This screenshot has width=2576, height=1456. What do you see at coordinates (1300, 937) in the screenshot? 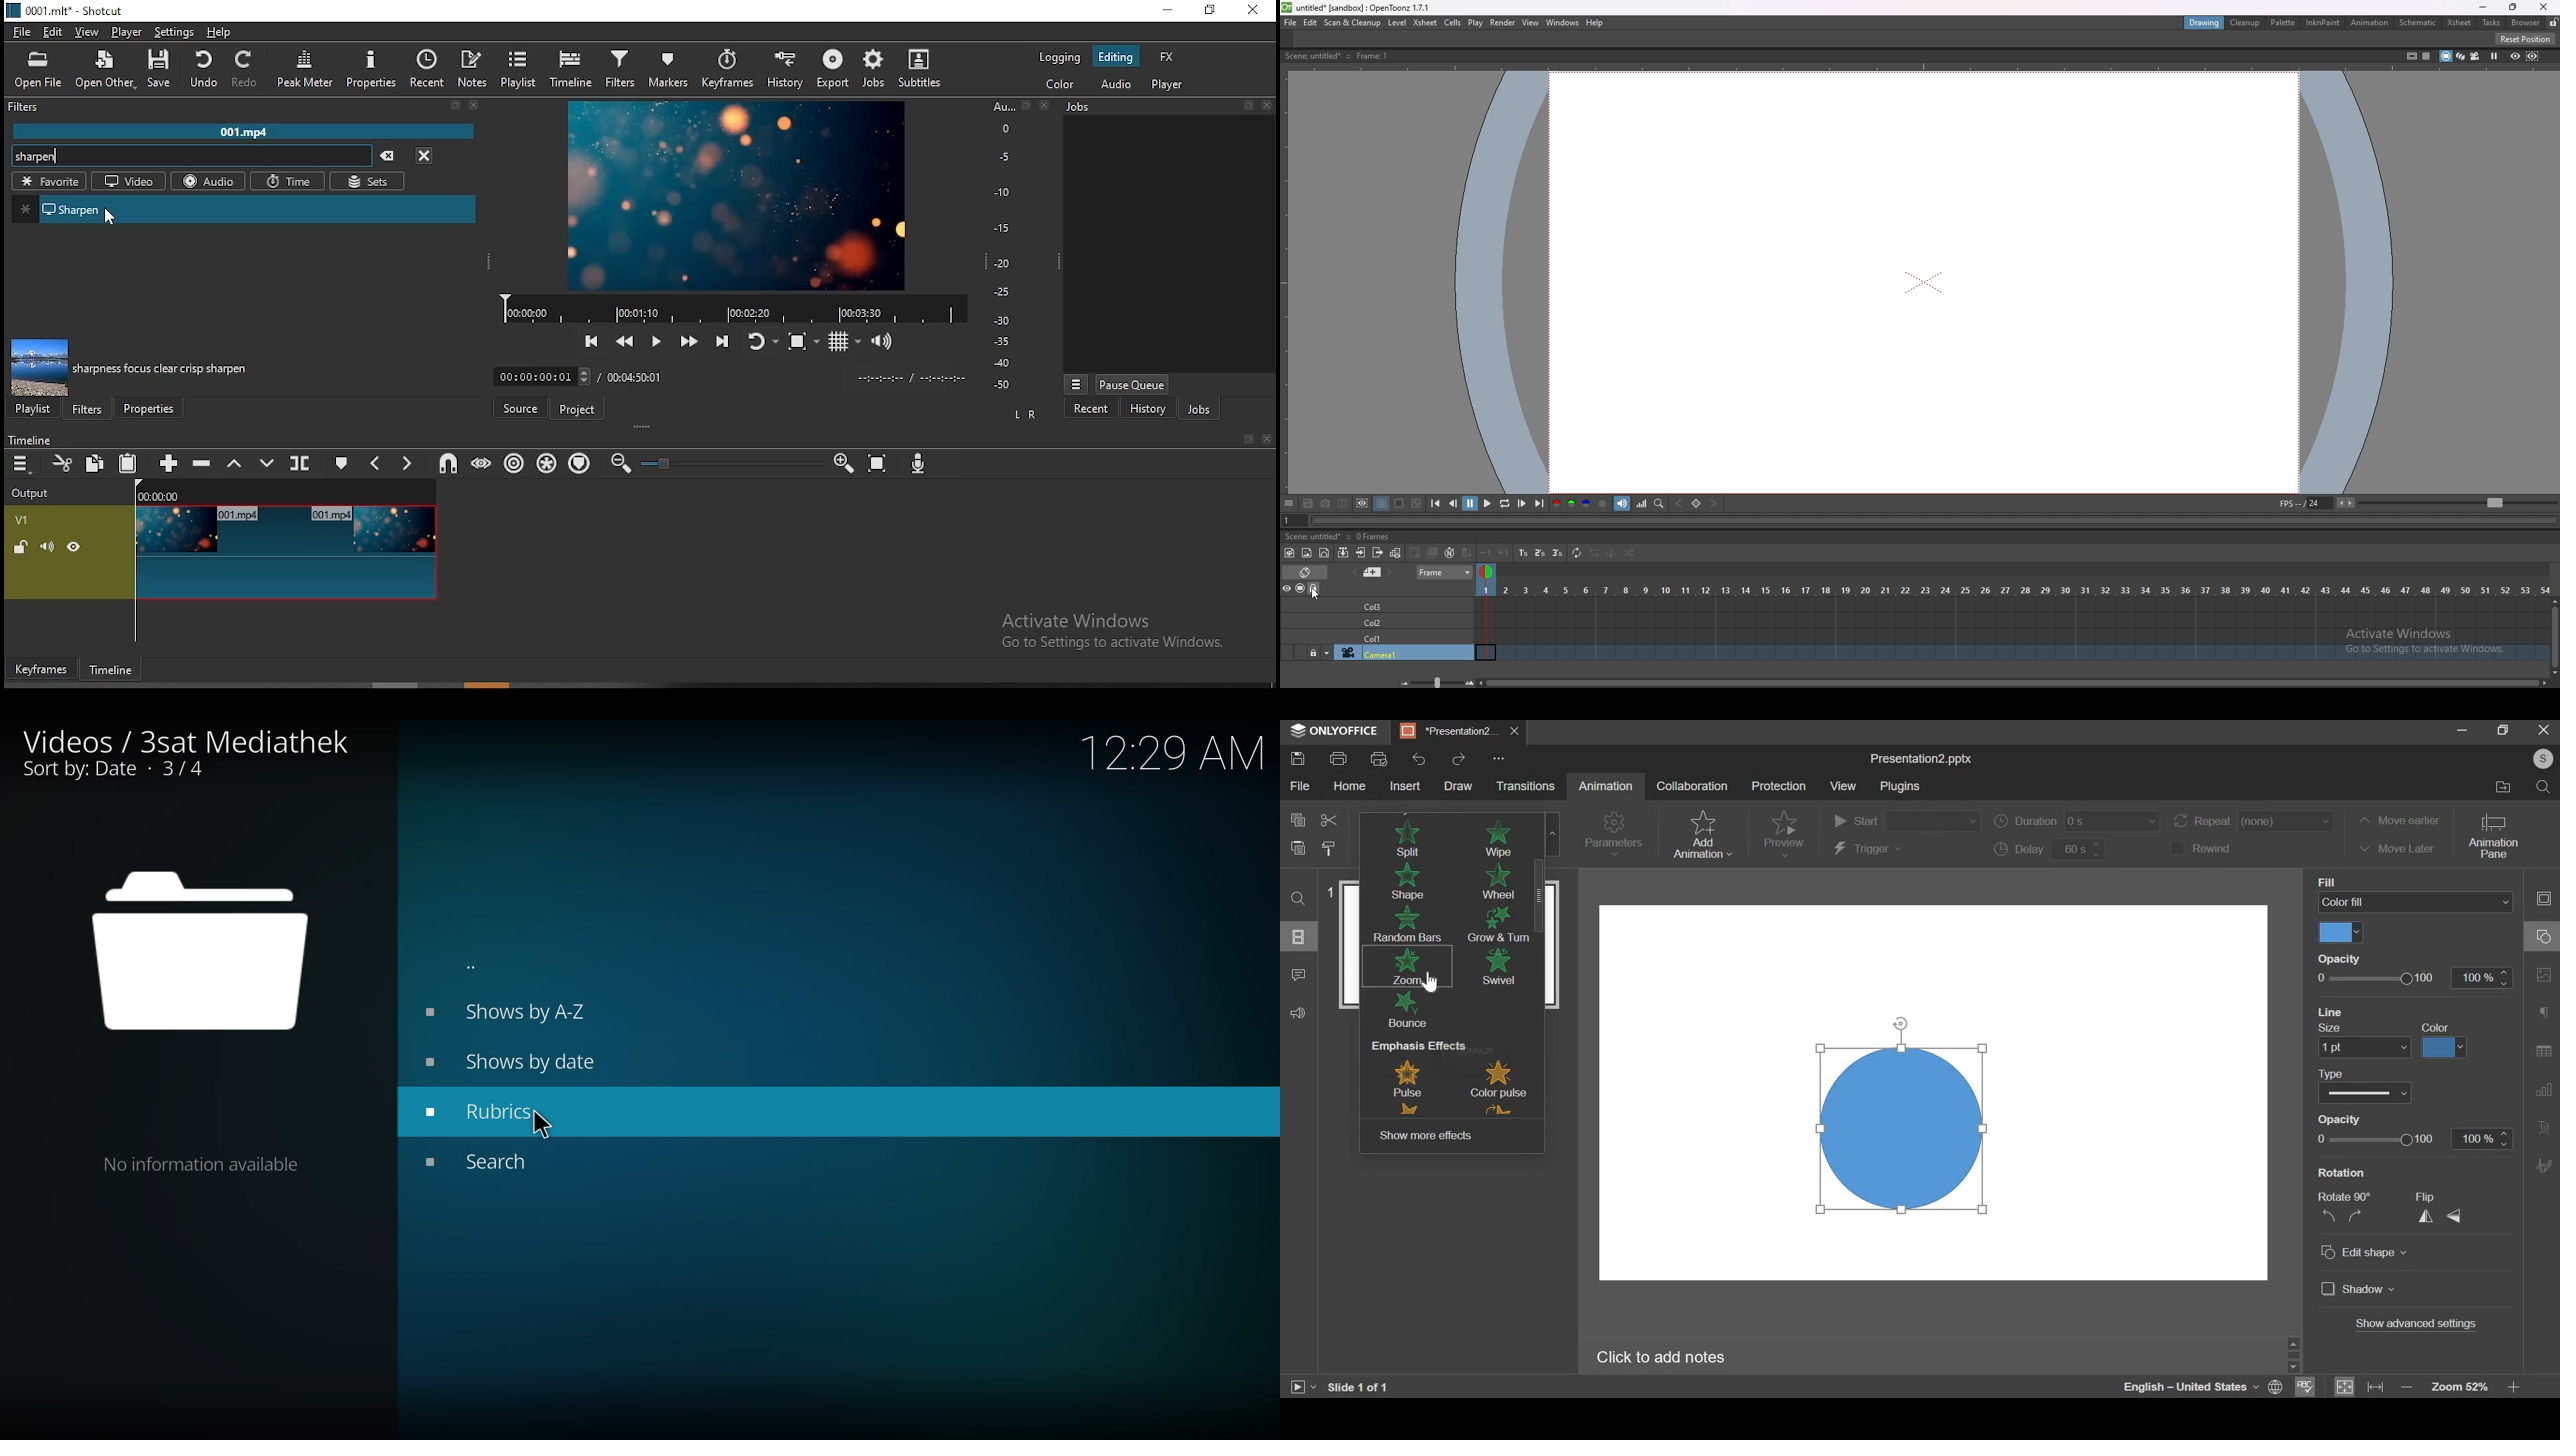
I see `slides` at bounding box center [1300, 937].